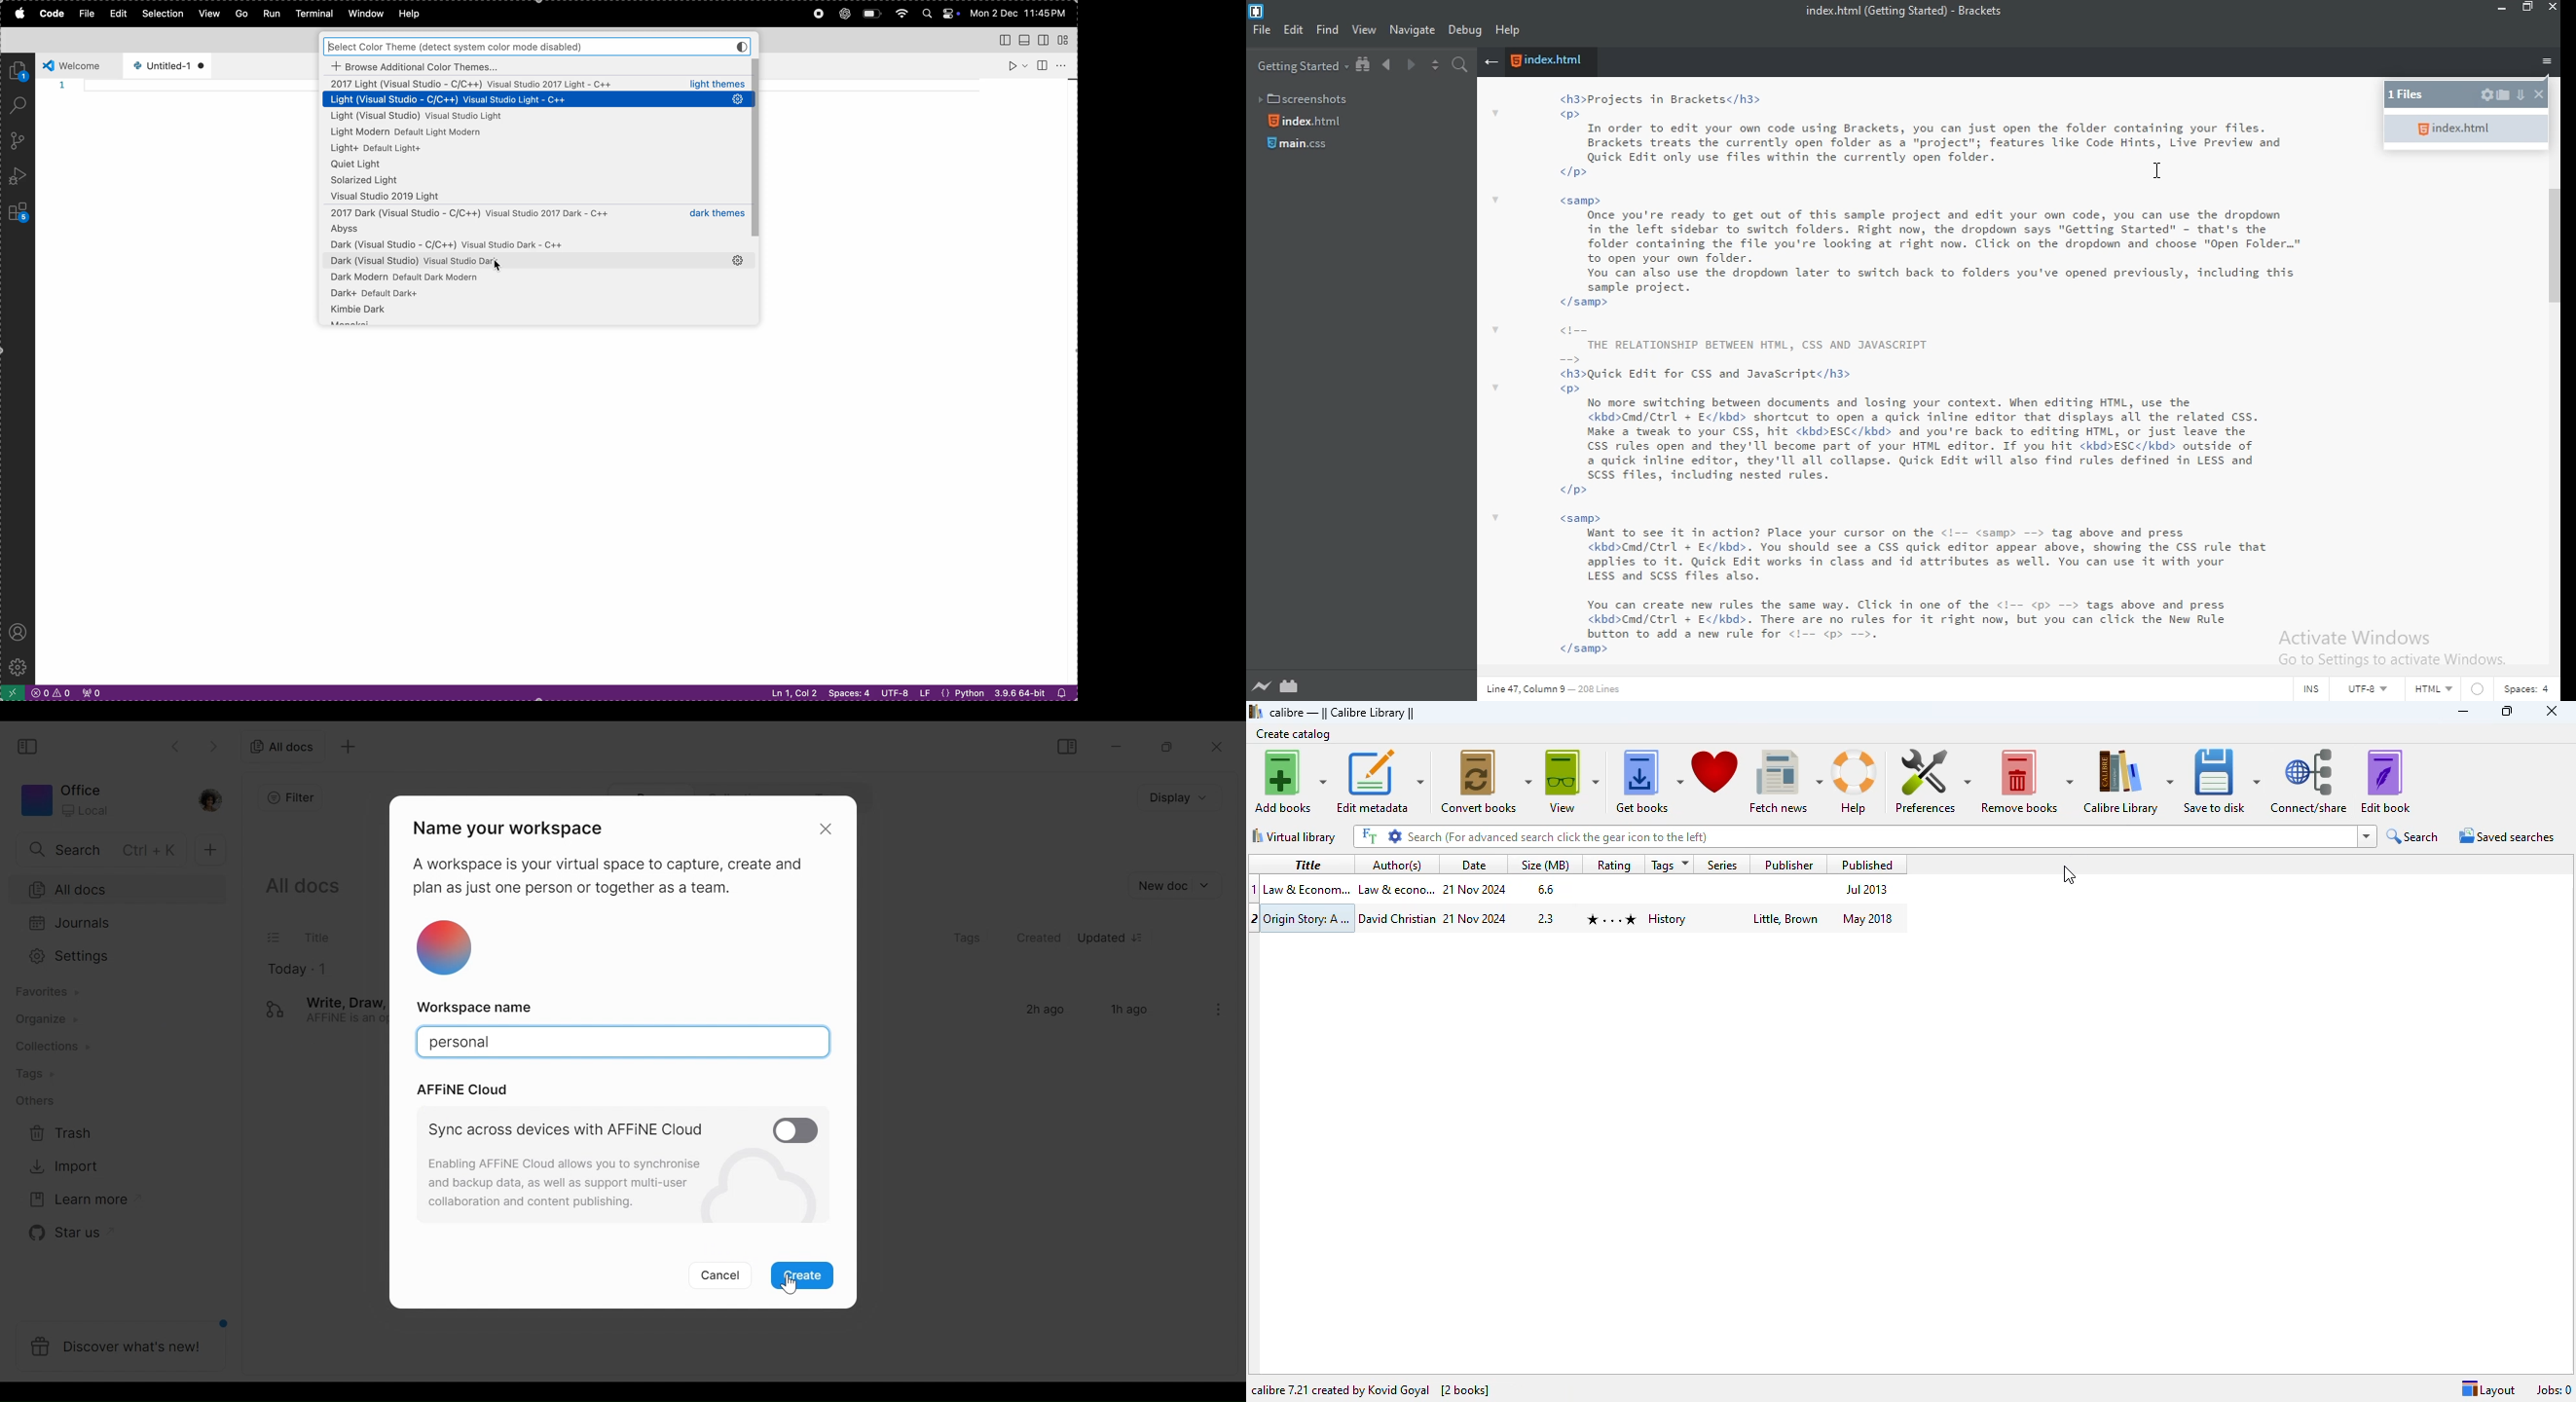 This screenshot has height=1428, width=2576. I want to click on close, so click(827, 828).